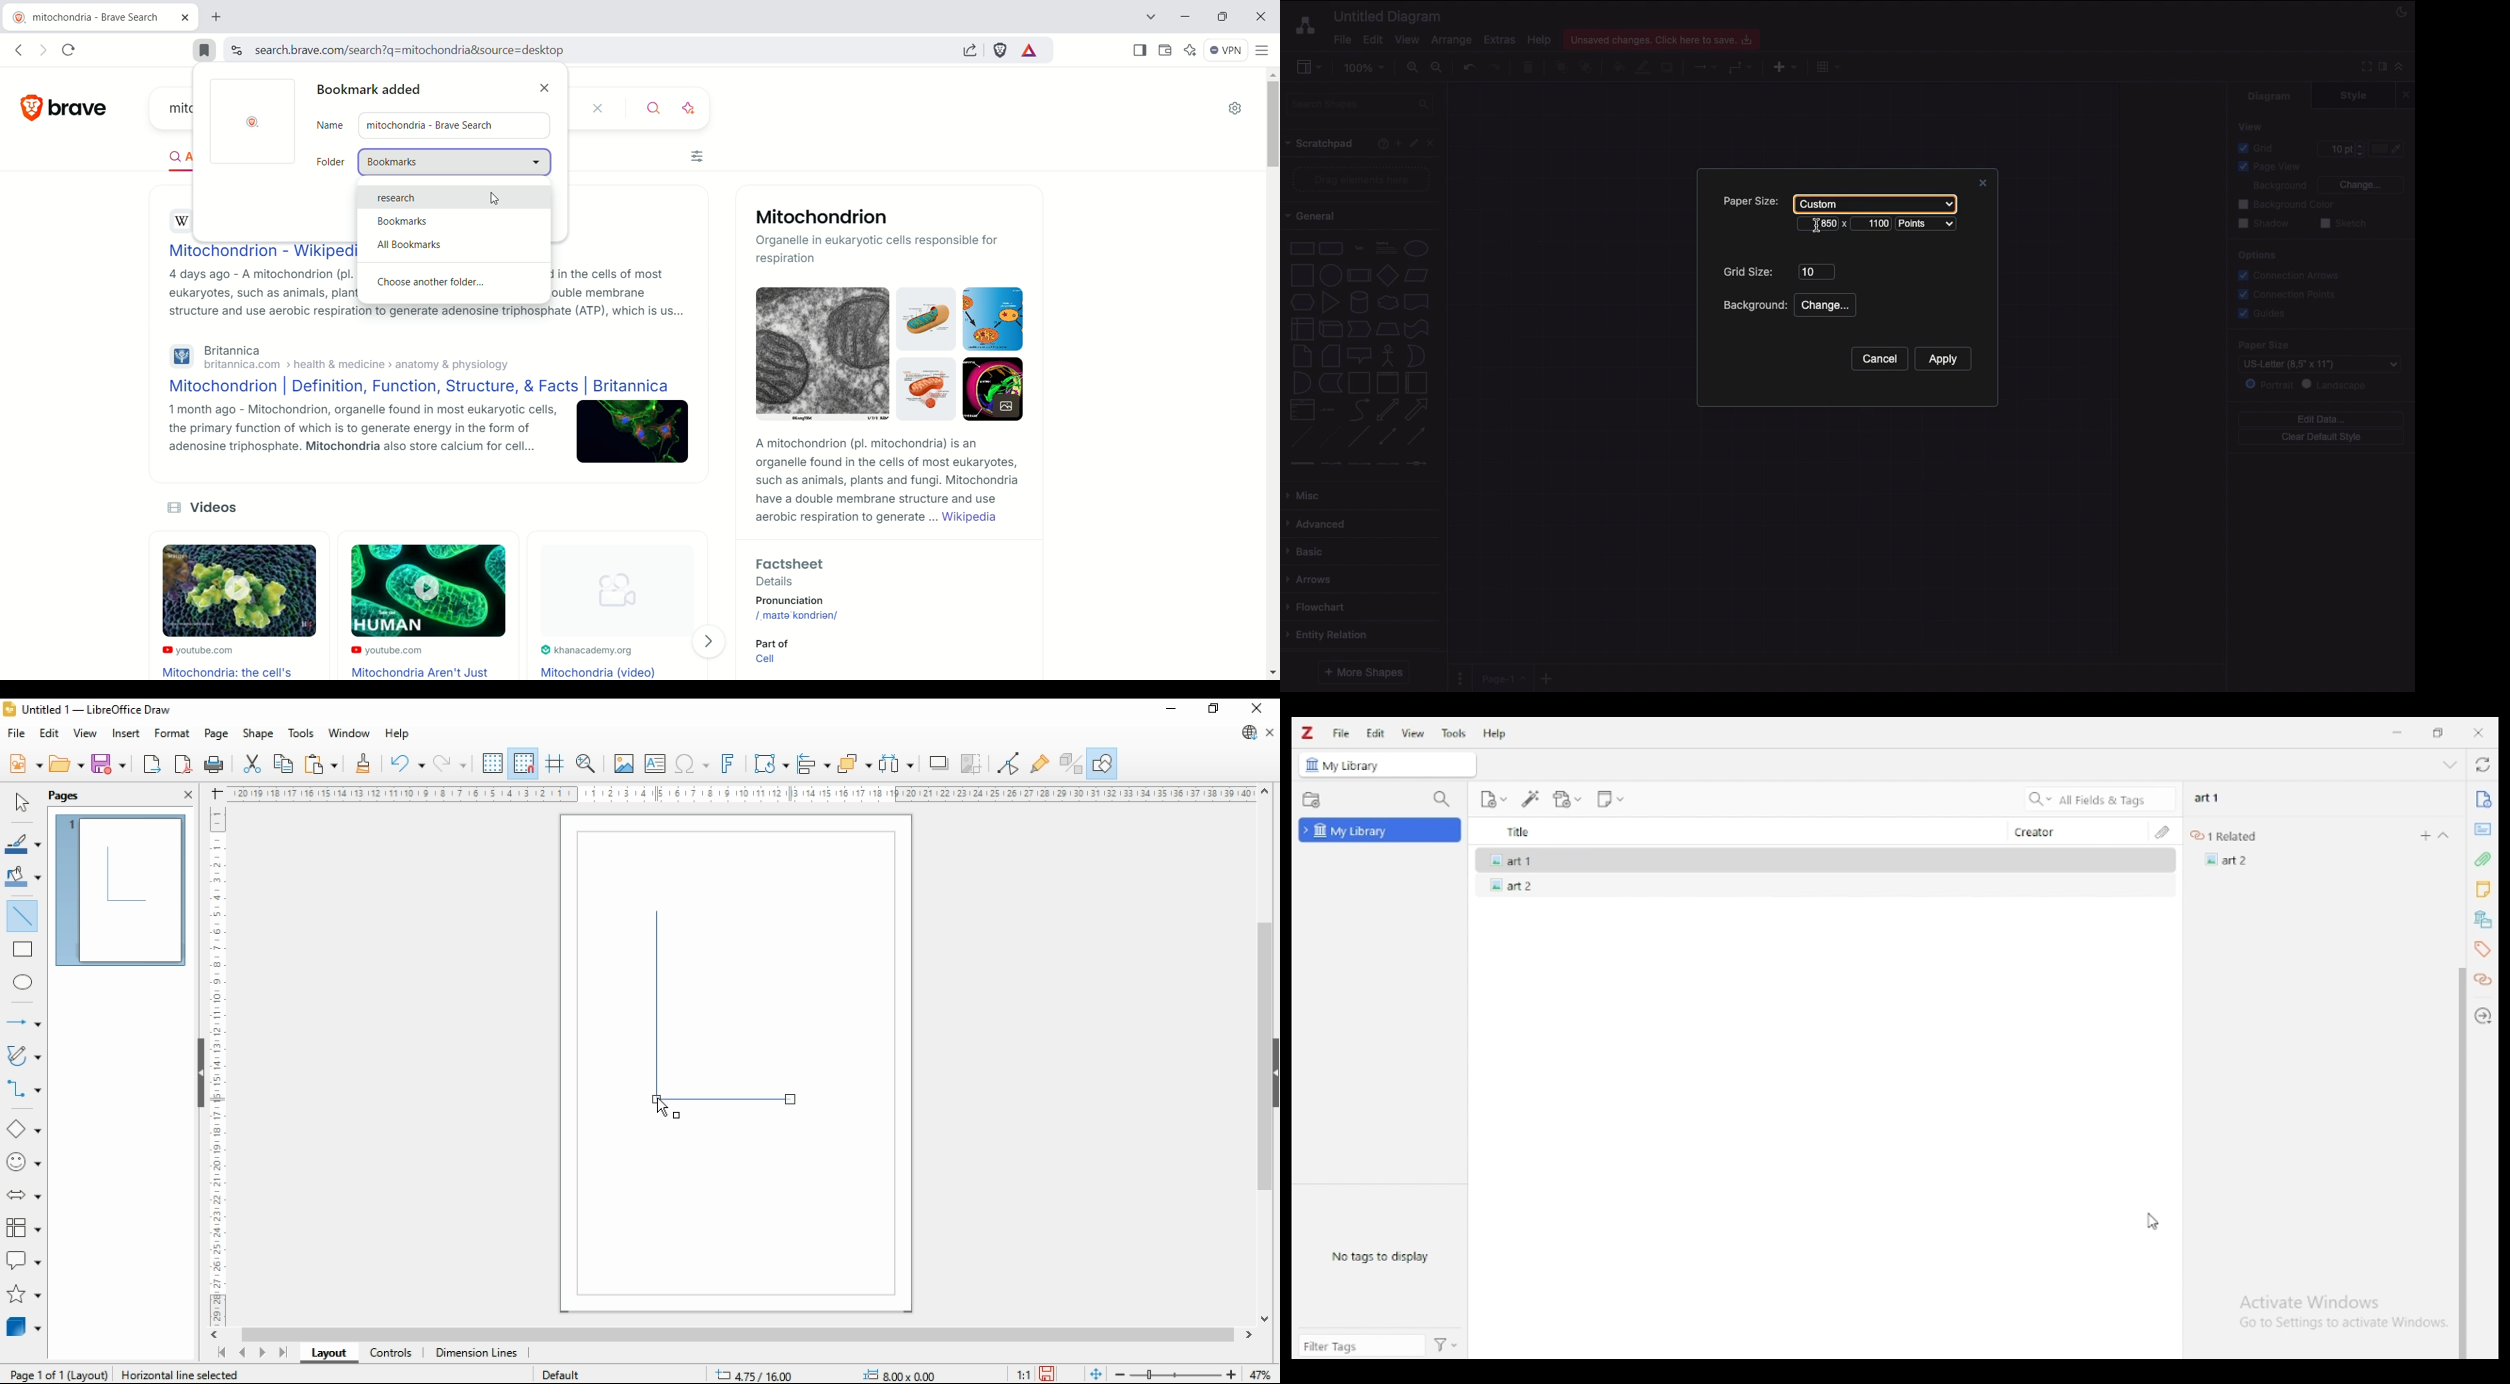  What do you see at coordinates (974, 51) in the screenshot?
I see `share this page` at bounding box center [974, 51].